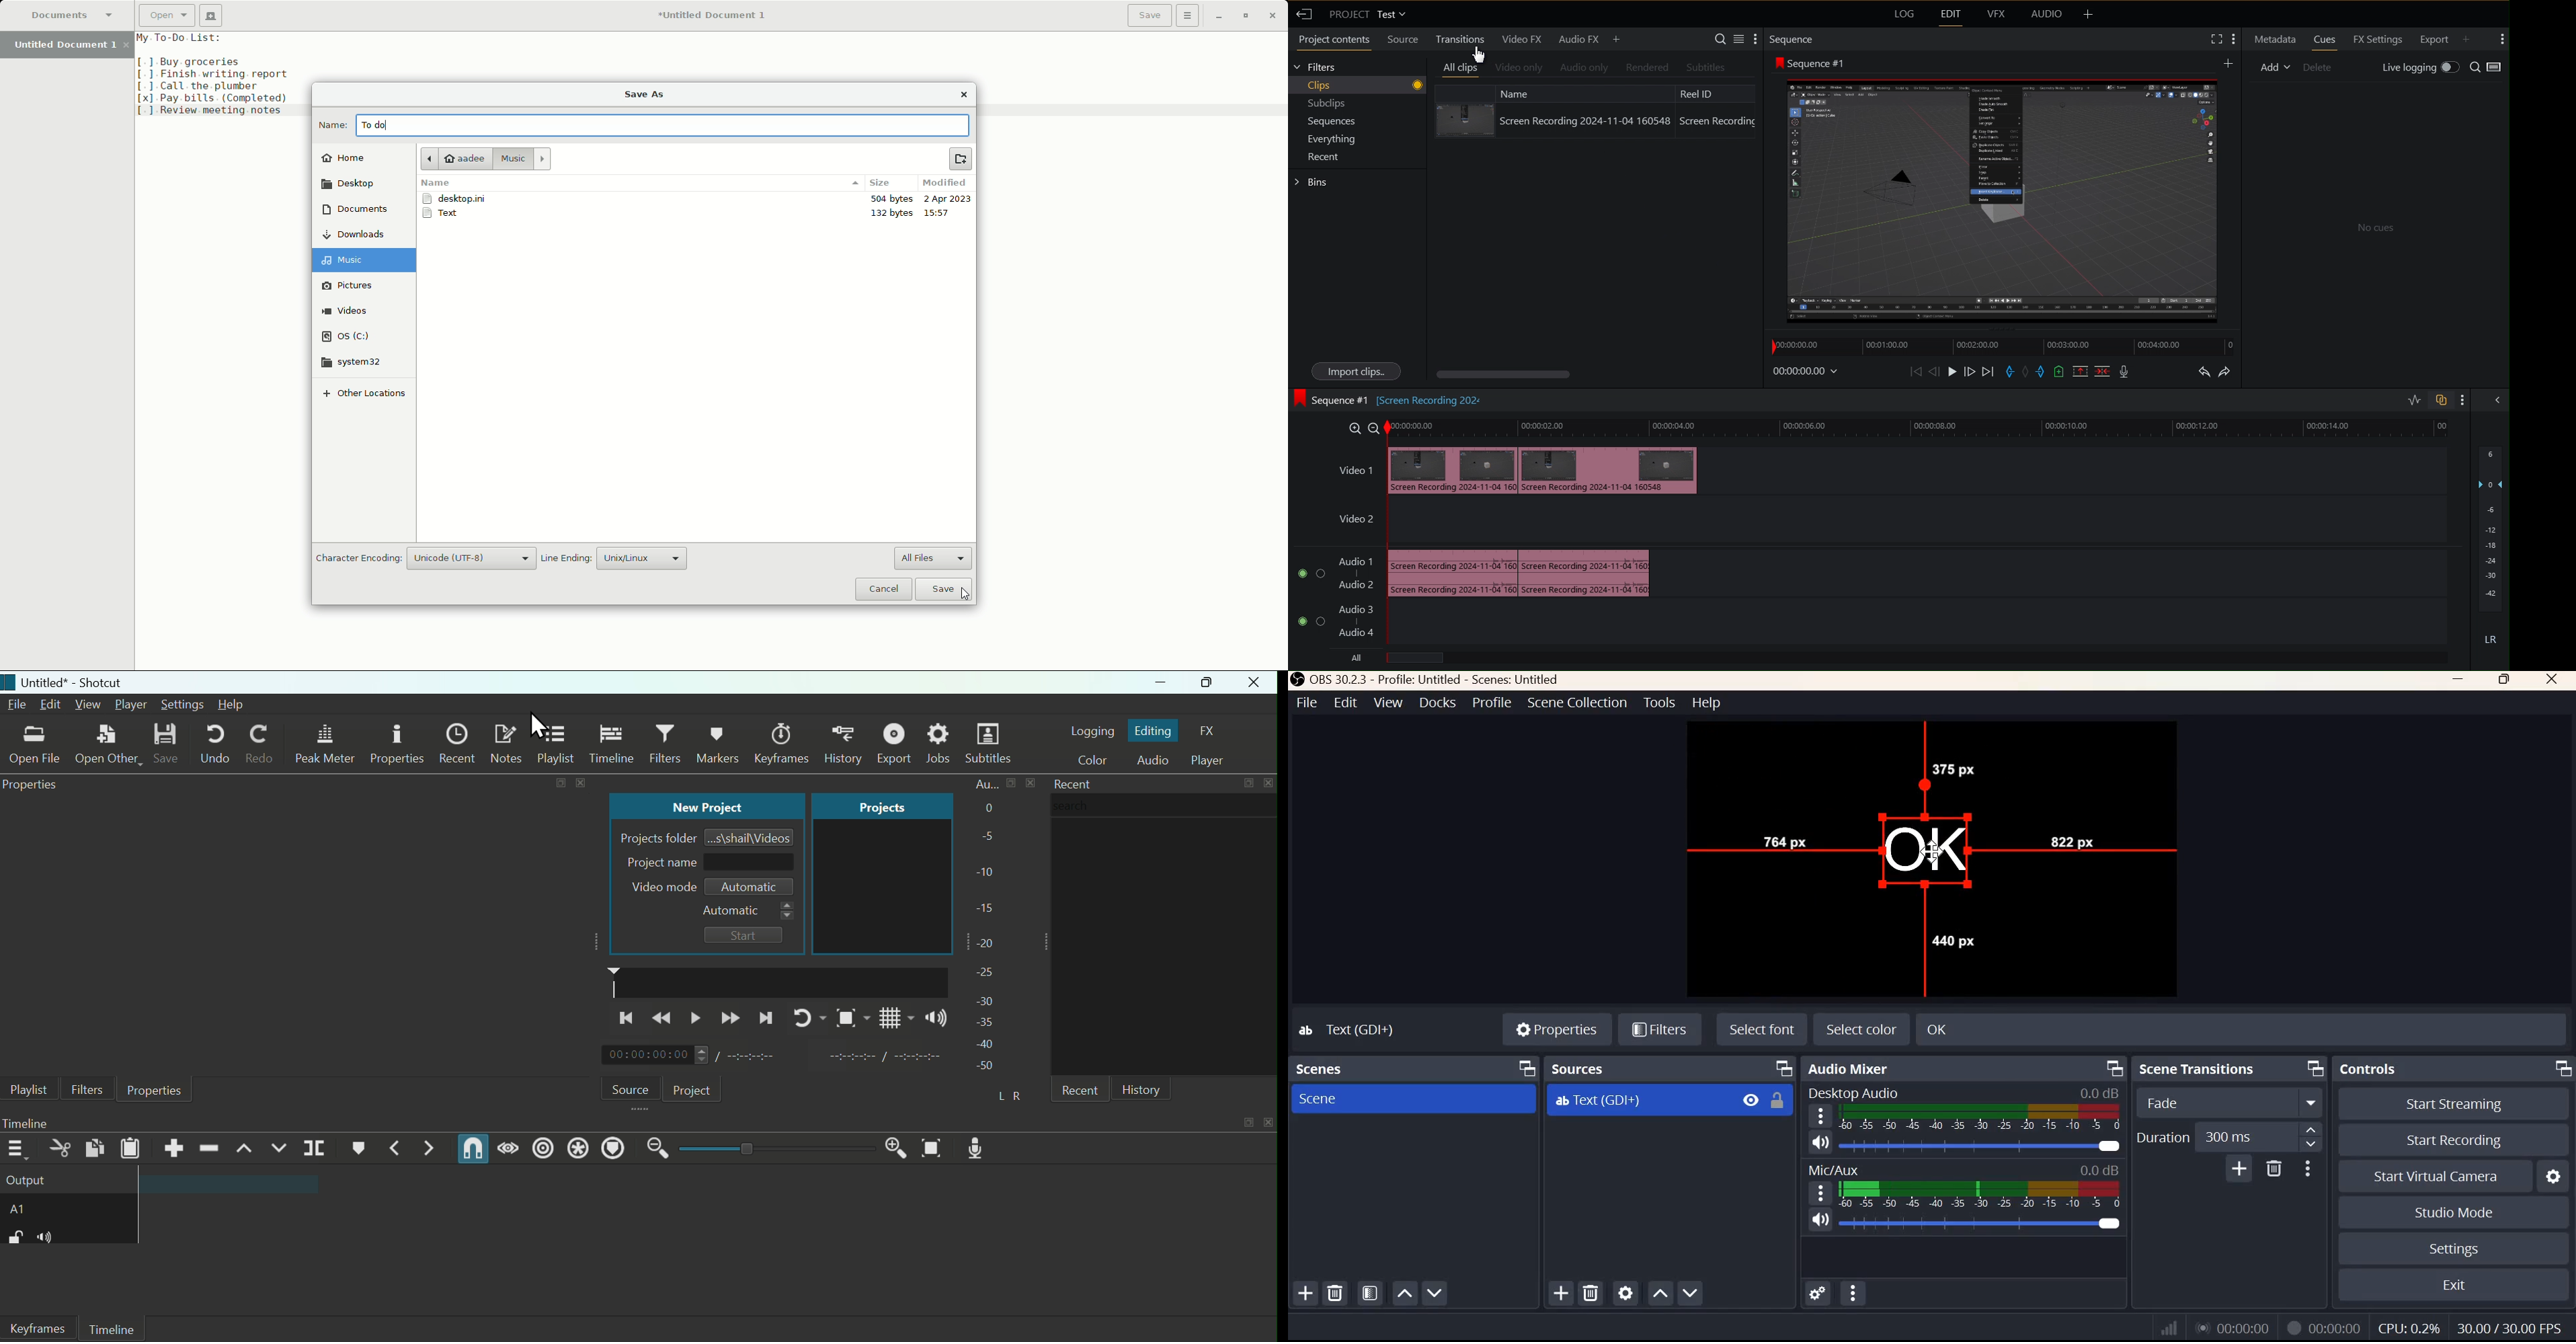  Describe the element at coordinates (1323, 1069) in the screenshot. I see `Scenes` at that location.